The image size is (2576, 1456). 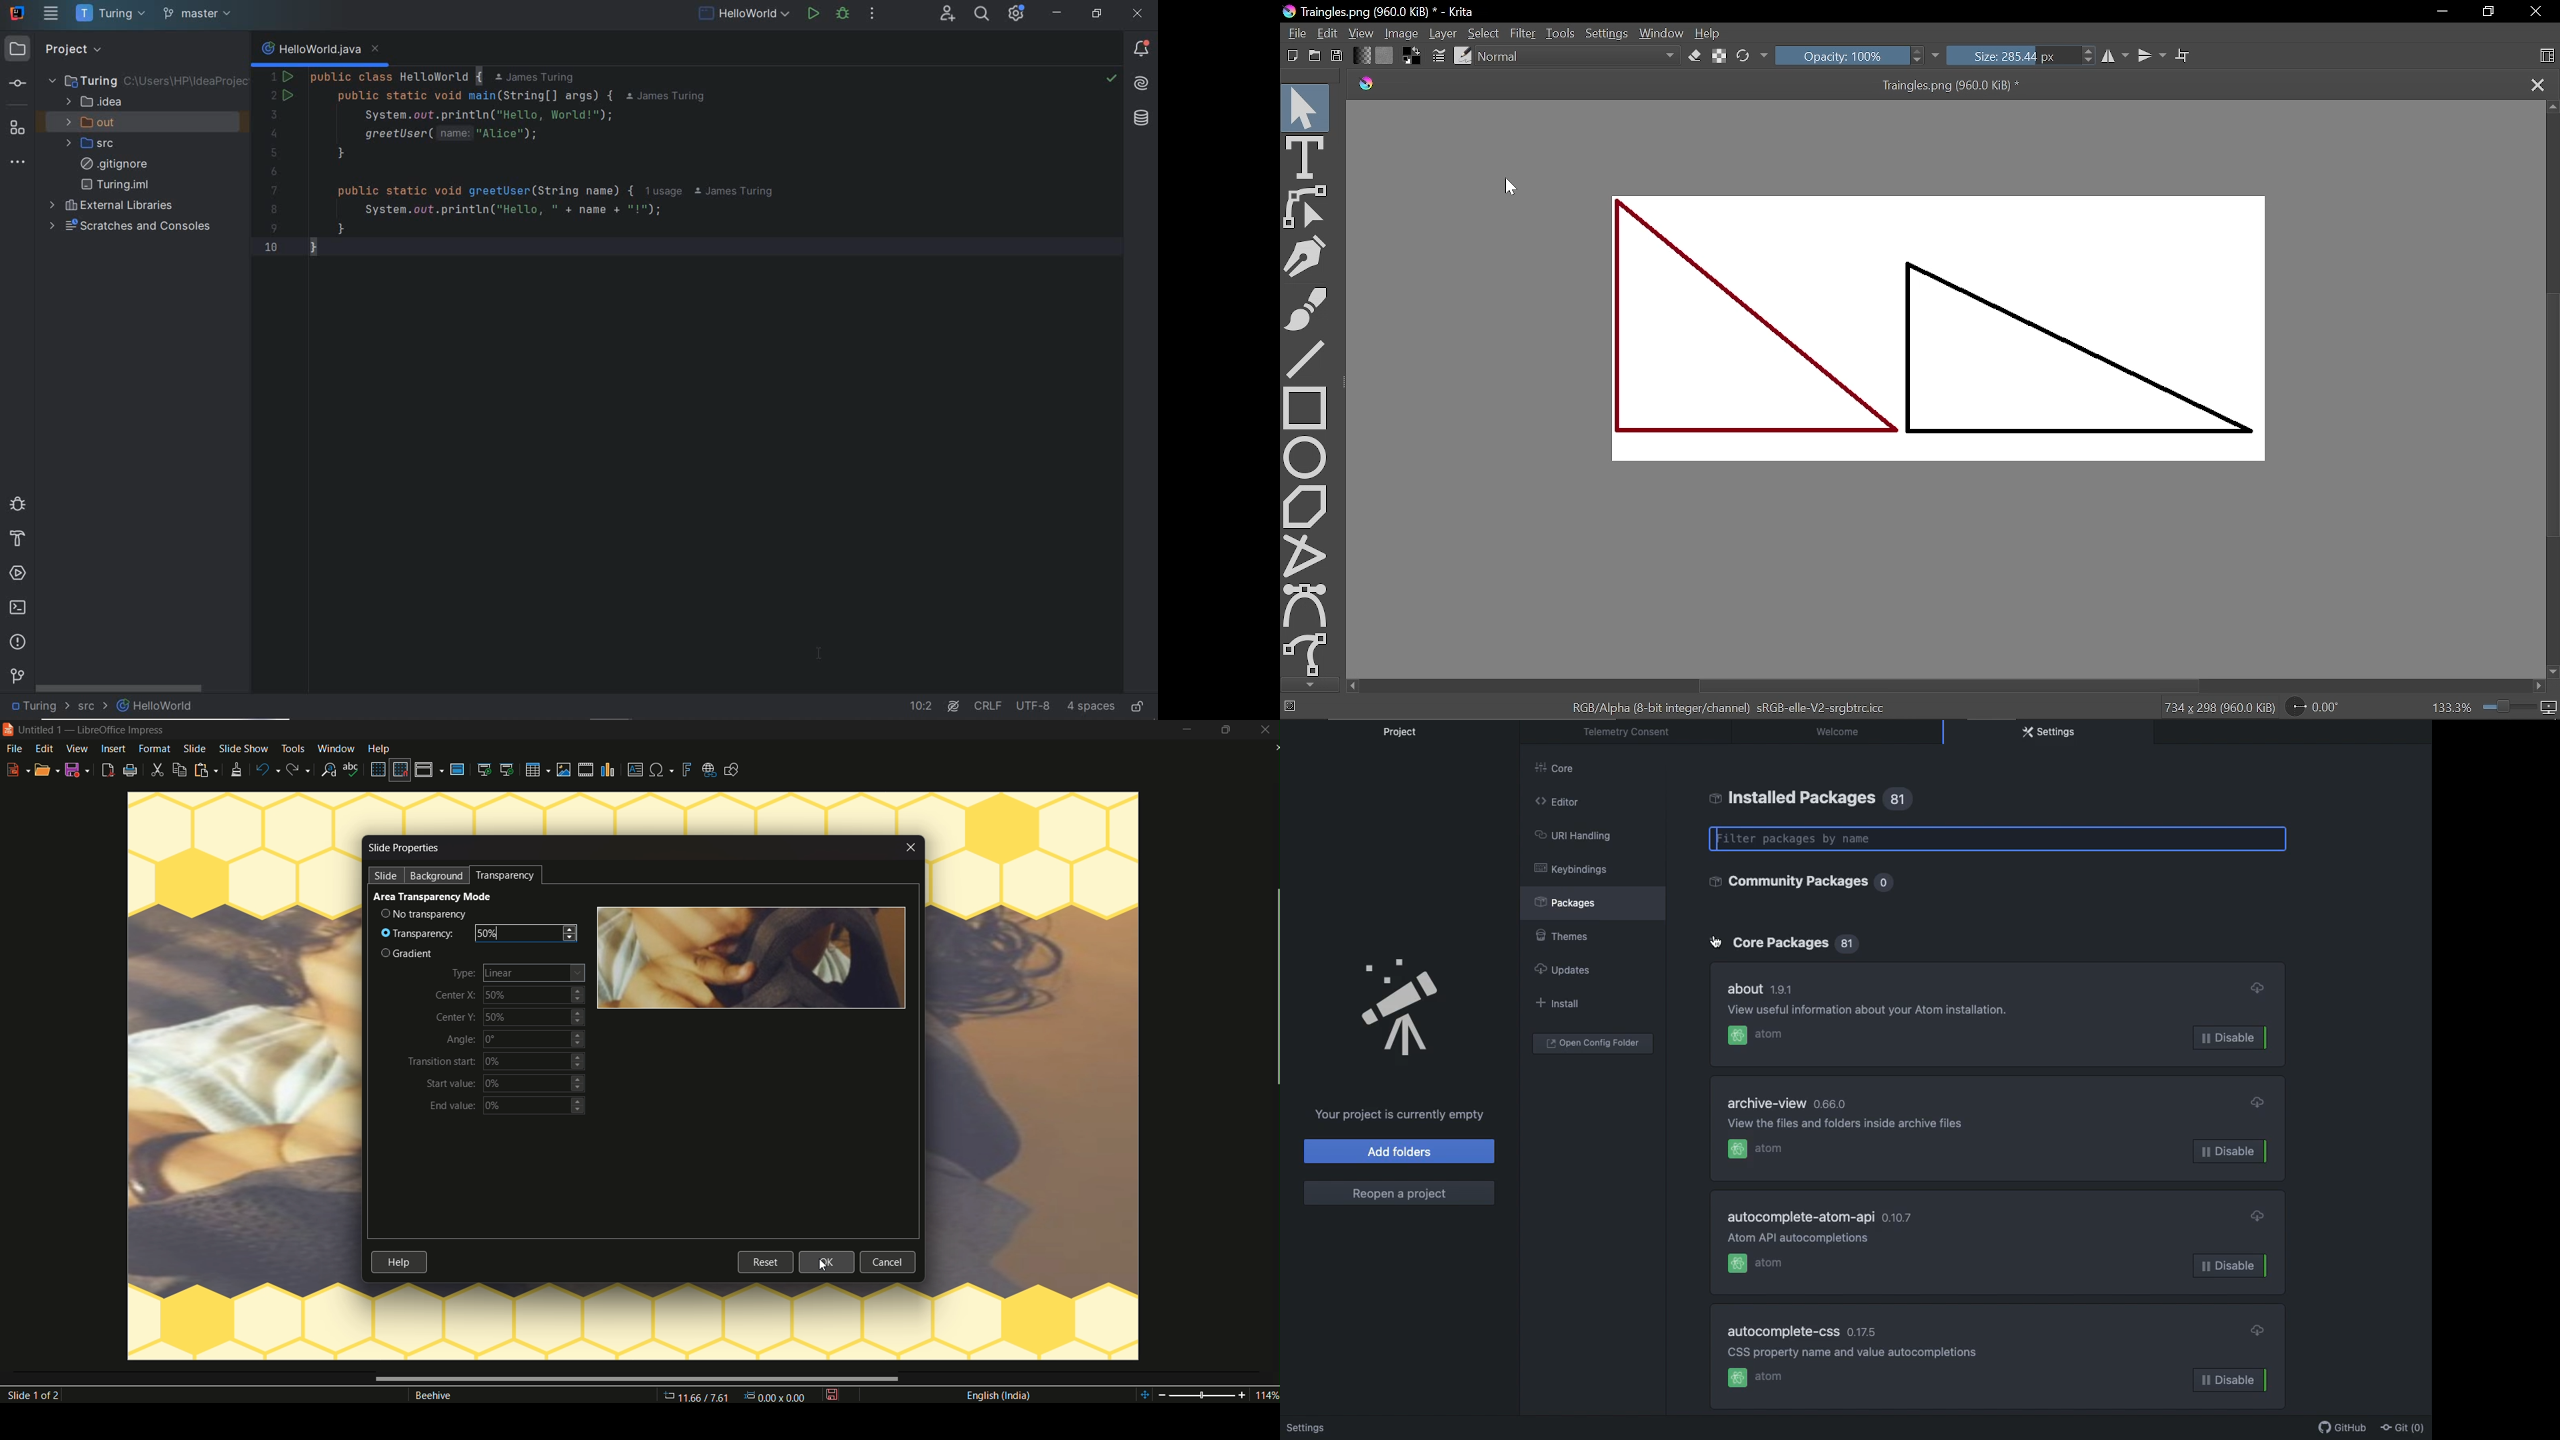 I want to click on Toggle, so click(x=1717, y=943).